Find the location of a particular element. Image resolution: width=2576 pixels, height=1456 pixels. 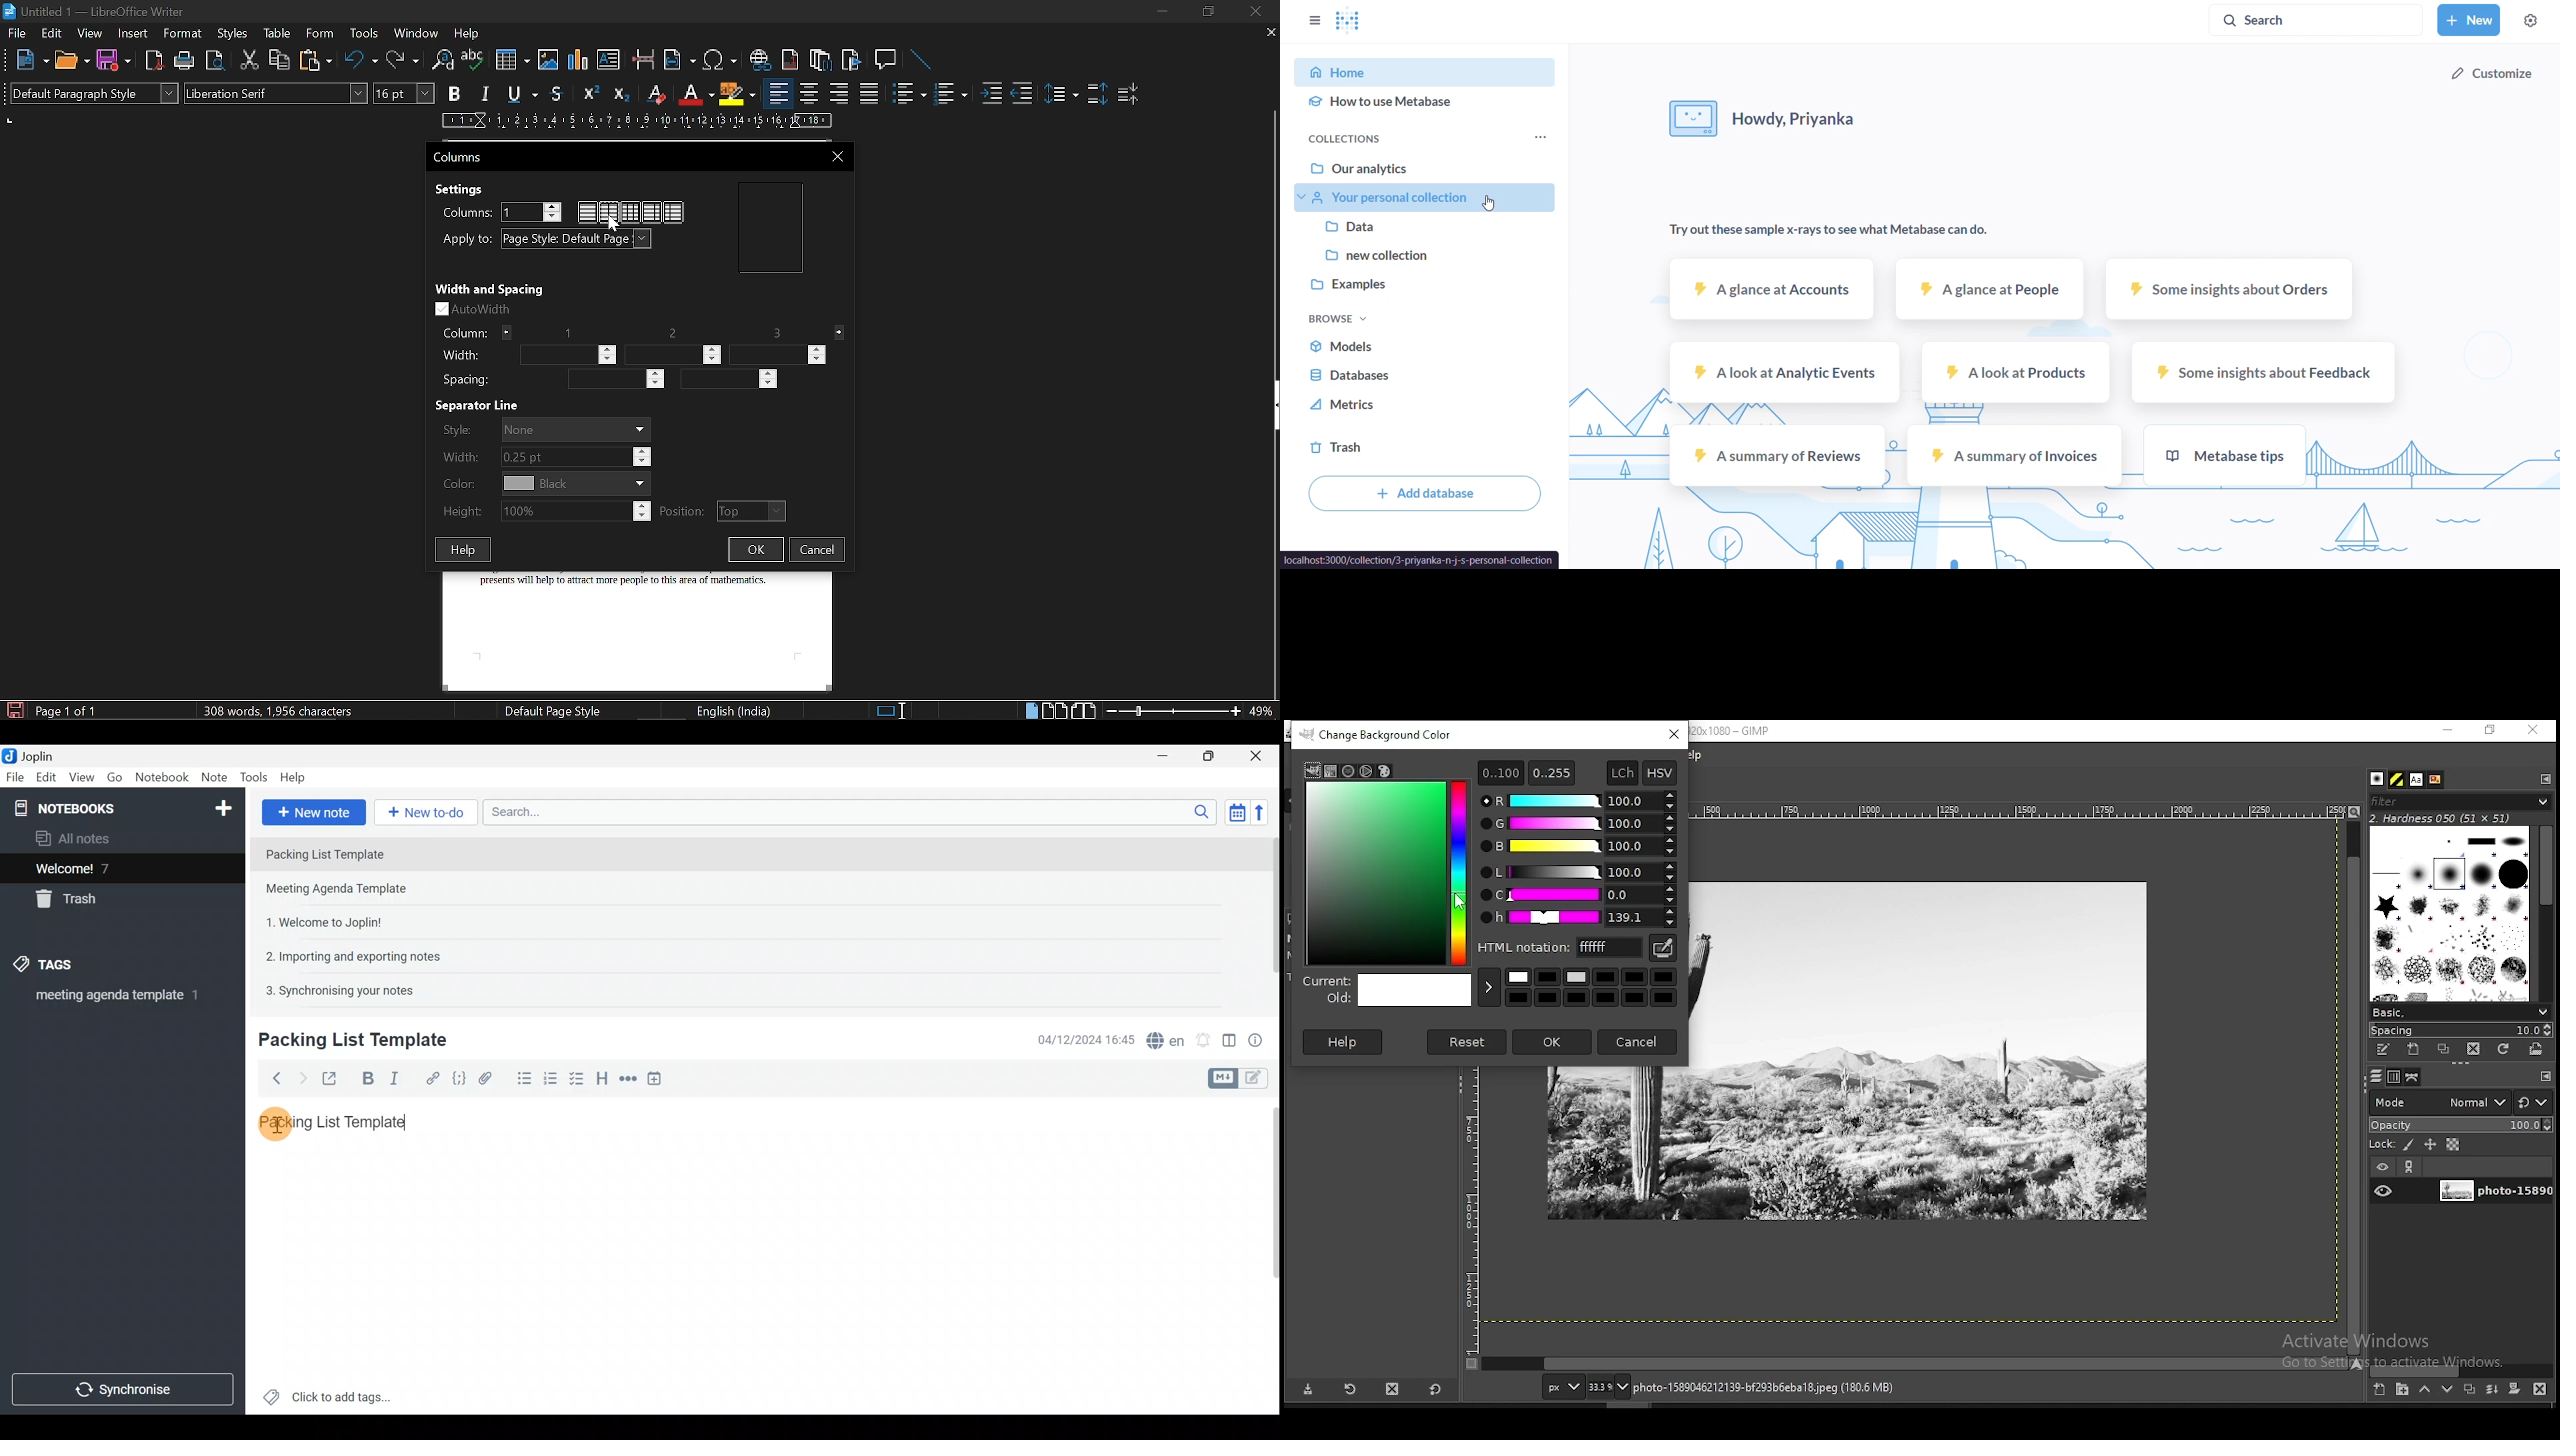

configure this pane is located at coordinates (2544, 778).